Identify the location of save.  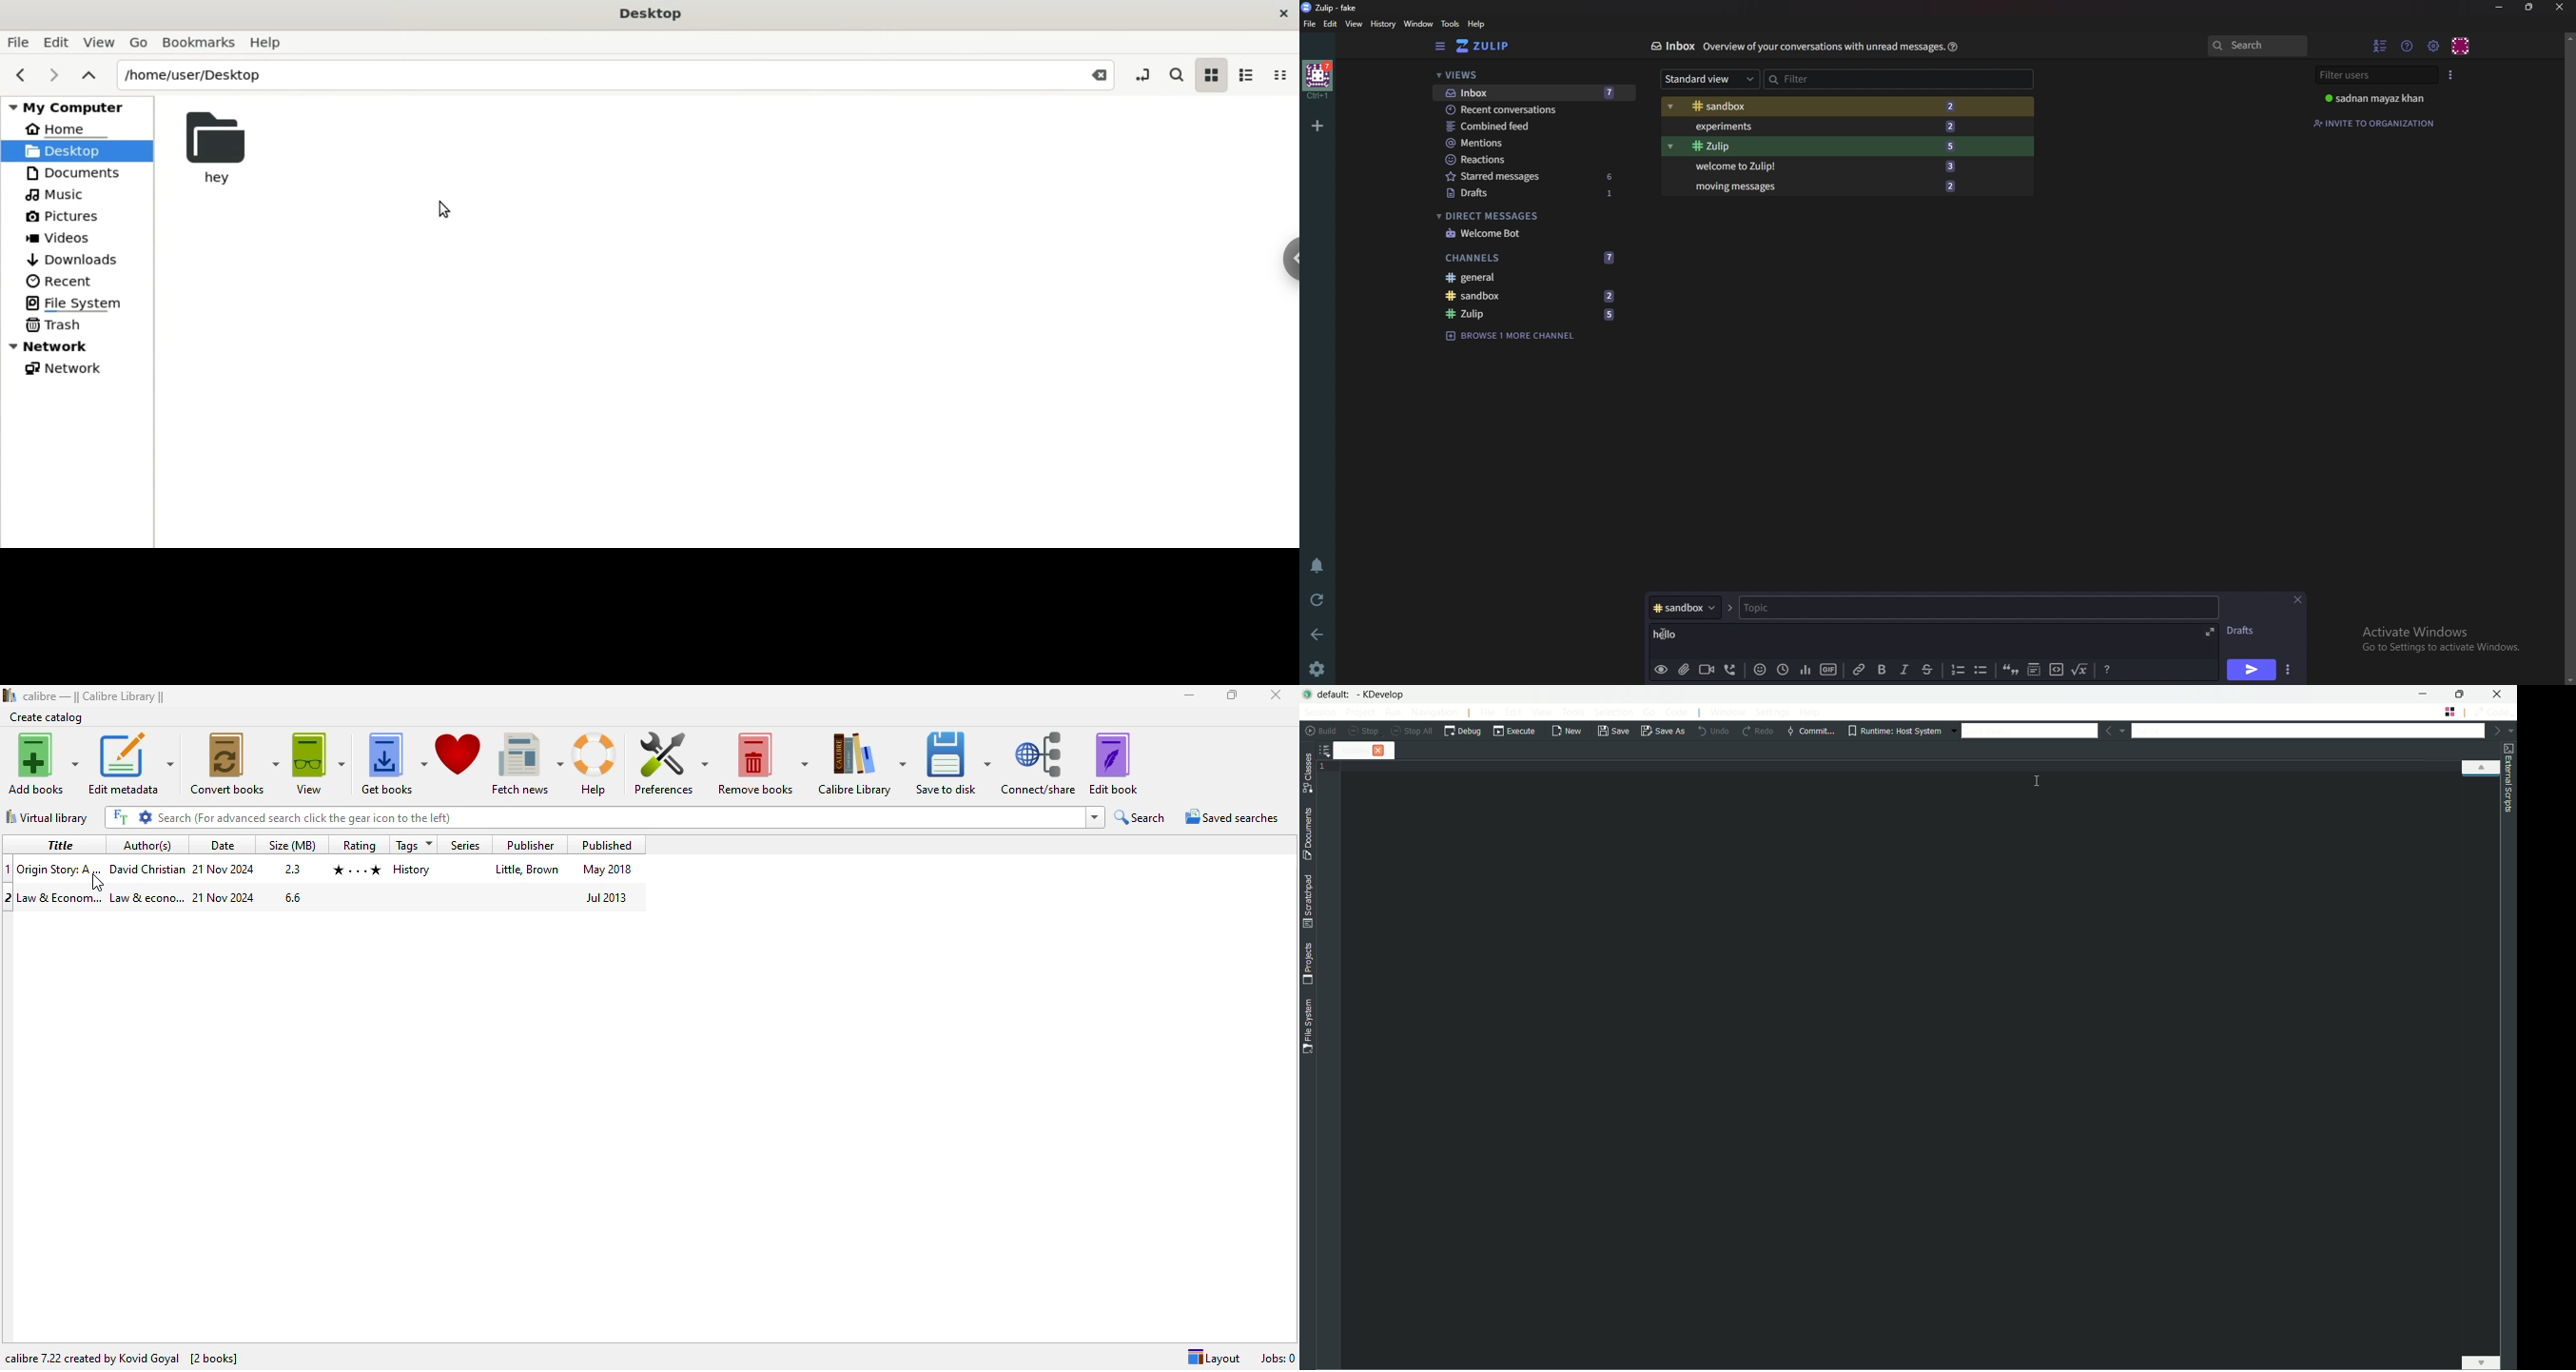
(1613, 733).